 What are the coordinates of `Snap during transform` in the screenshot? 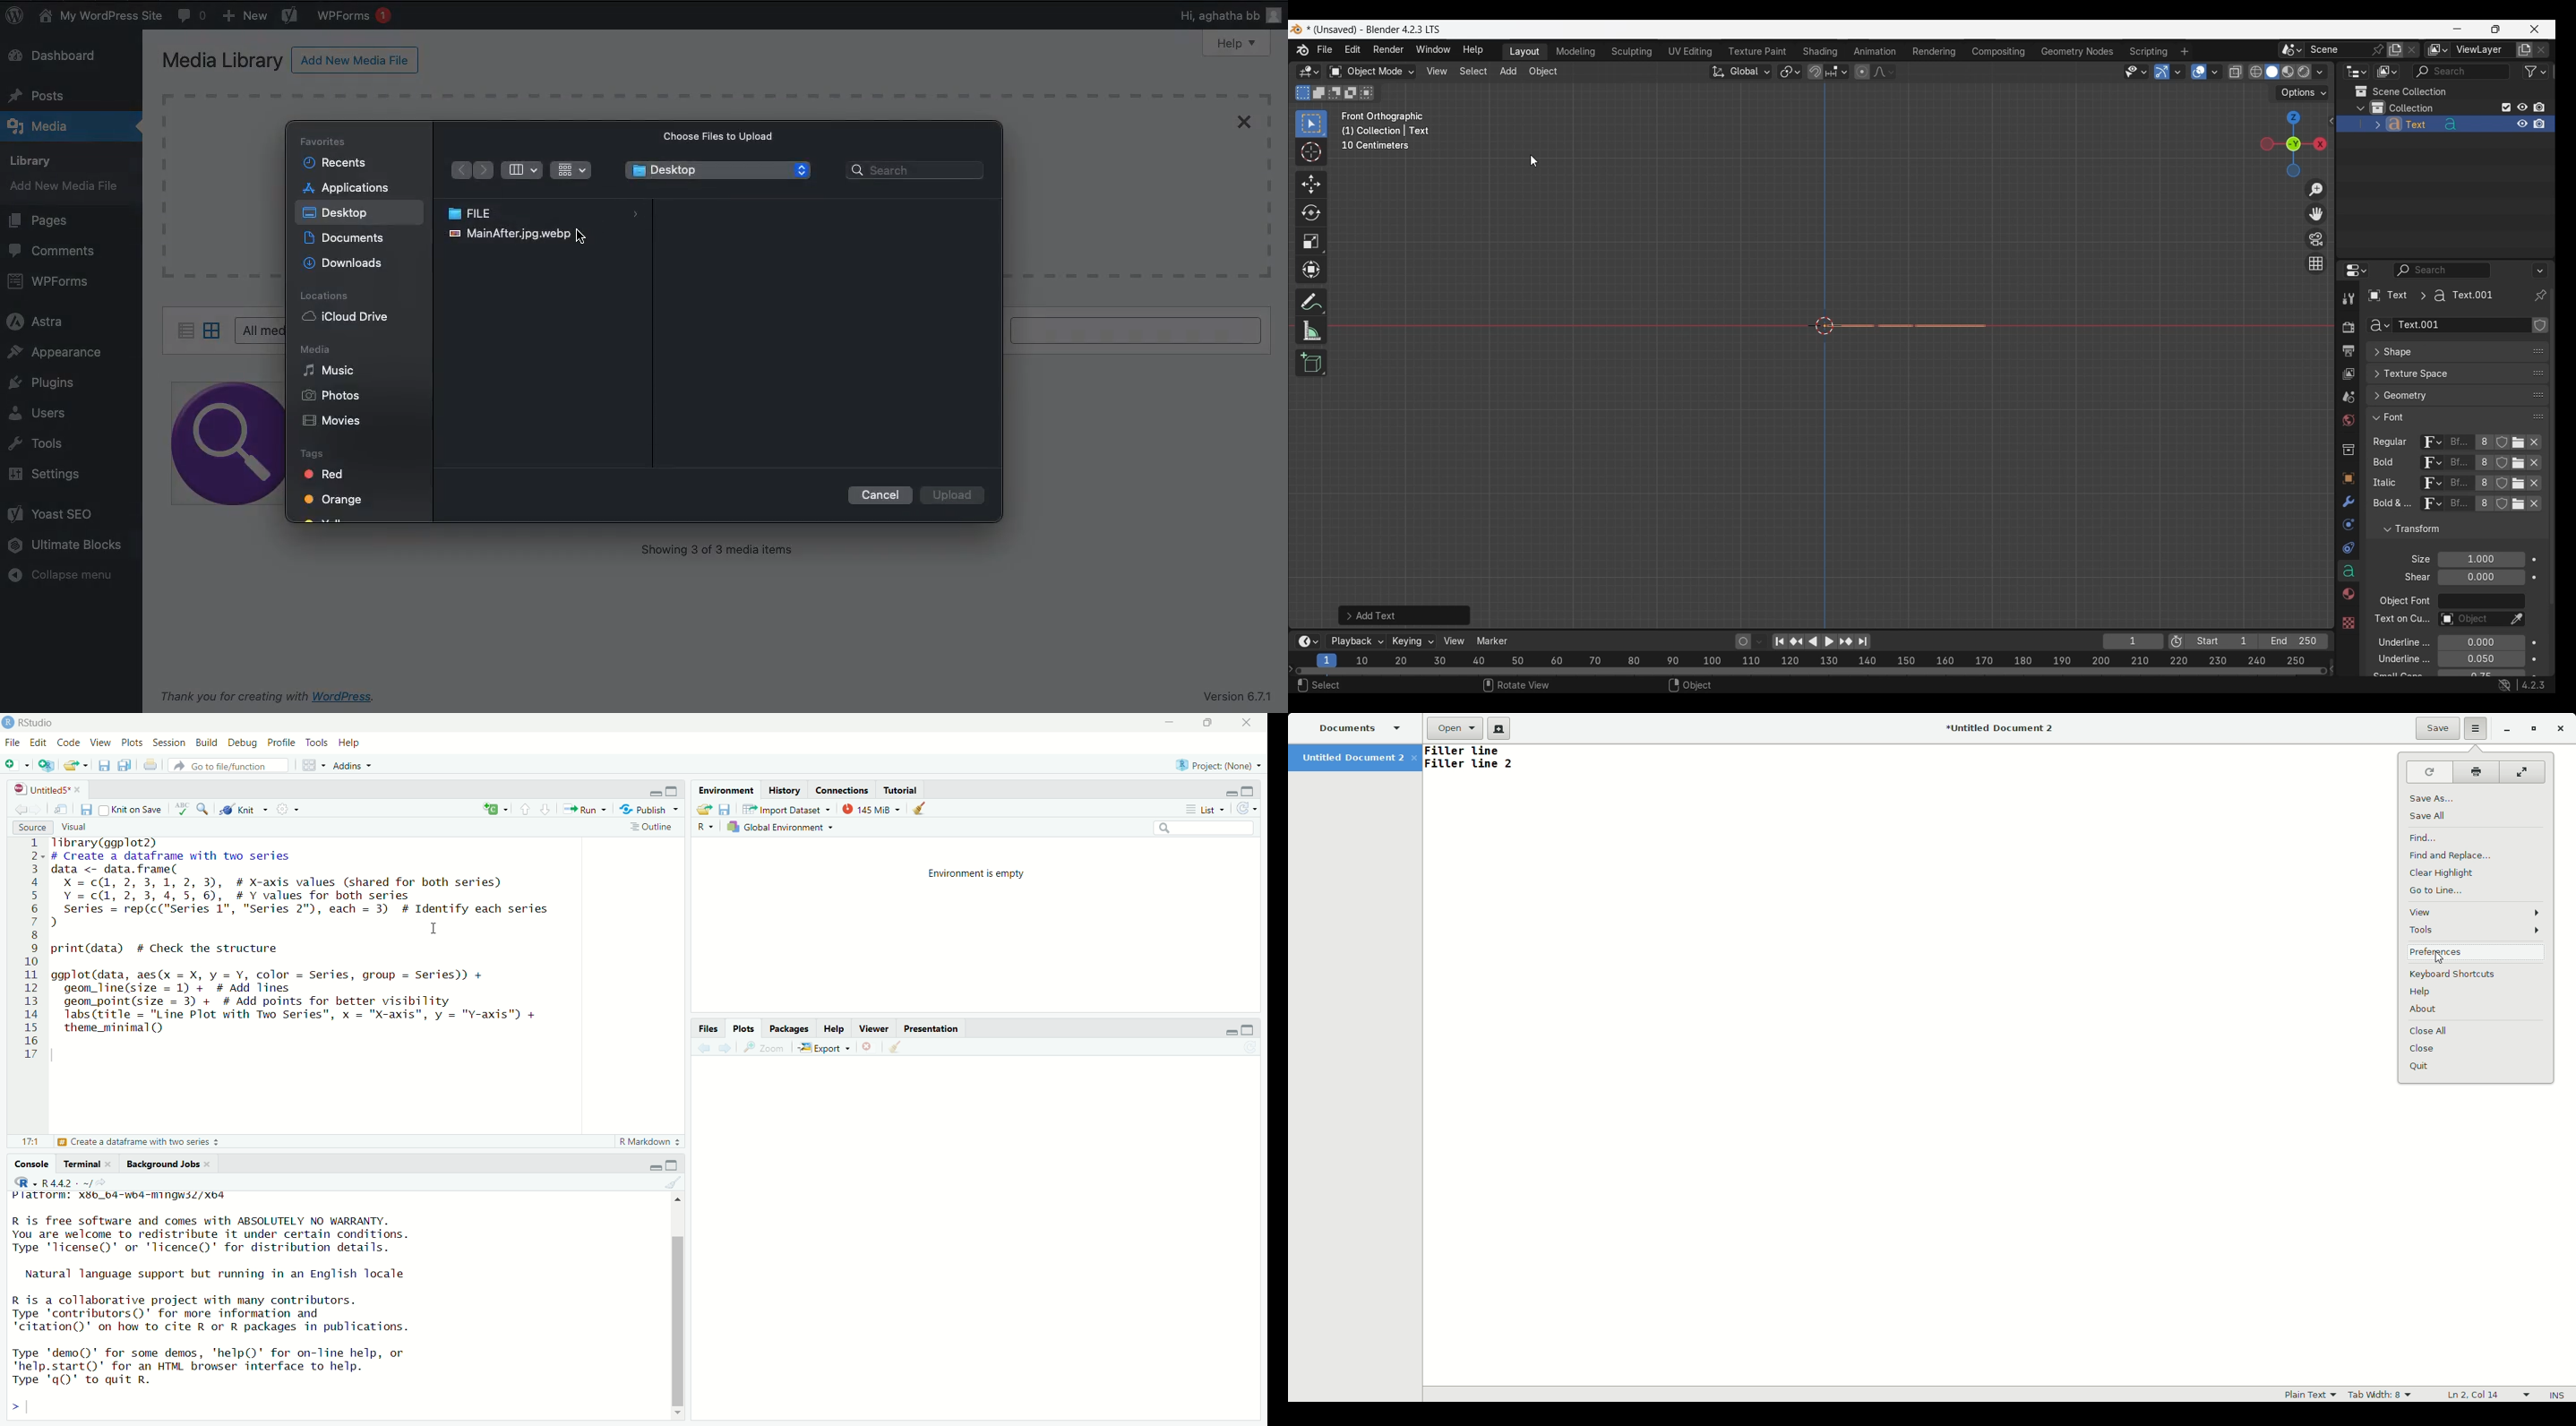 It's located at (1815, 71).